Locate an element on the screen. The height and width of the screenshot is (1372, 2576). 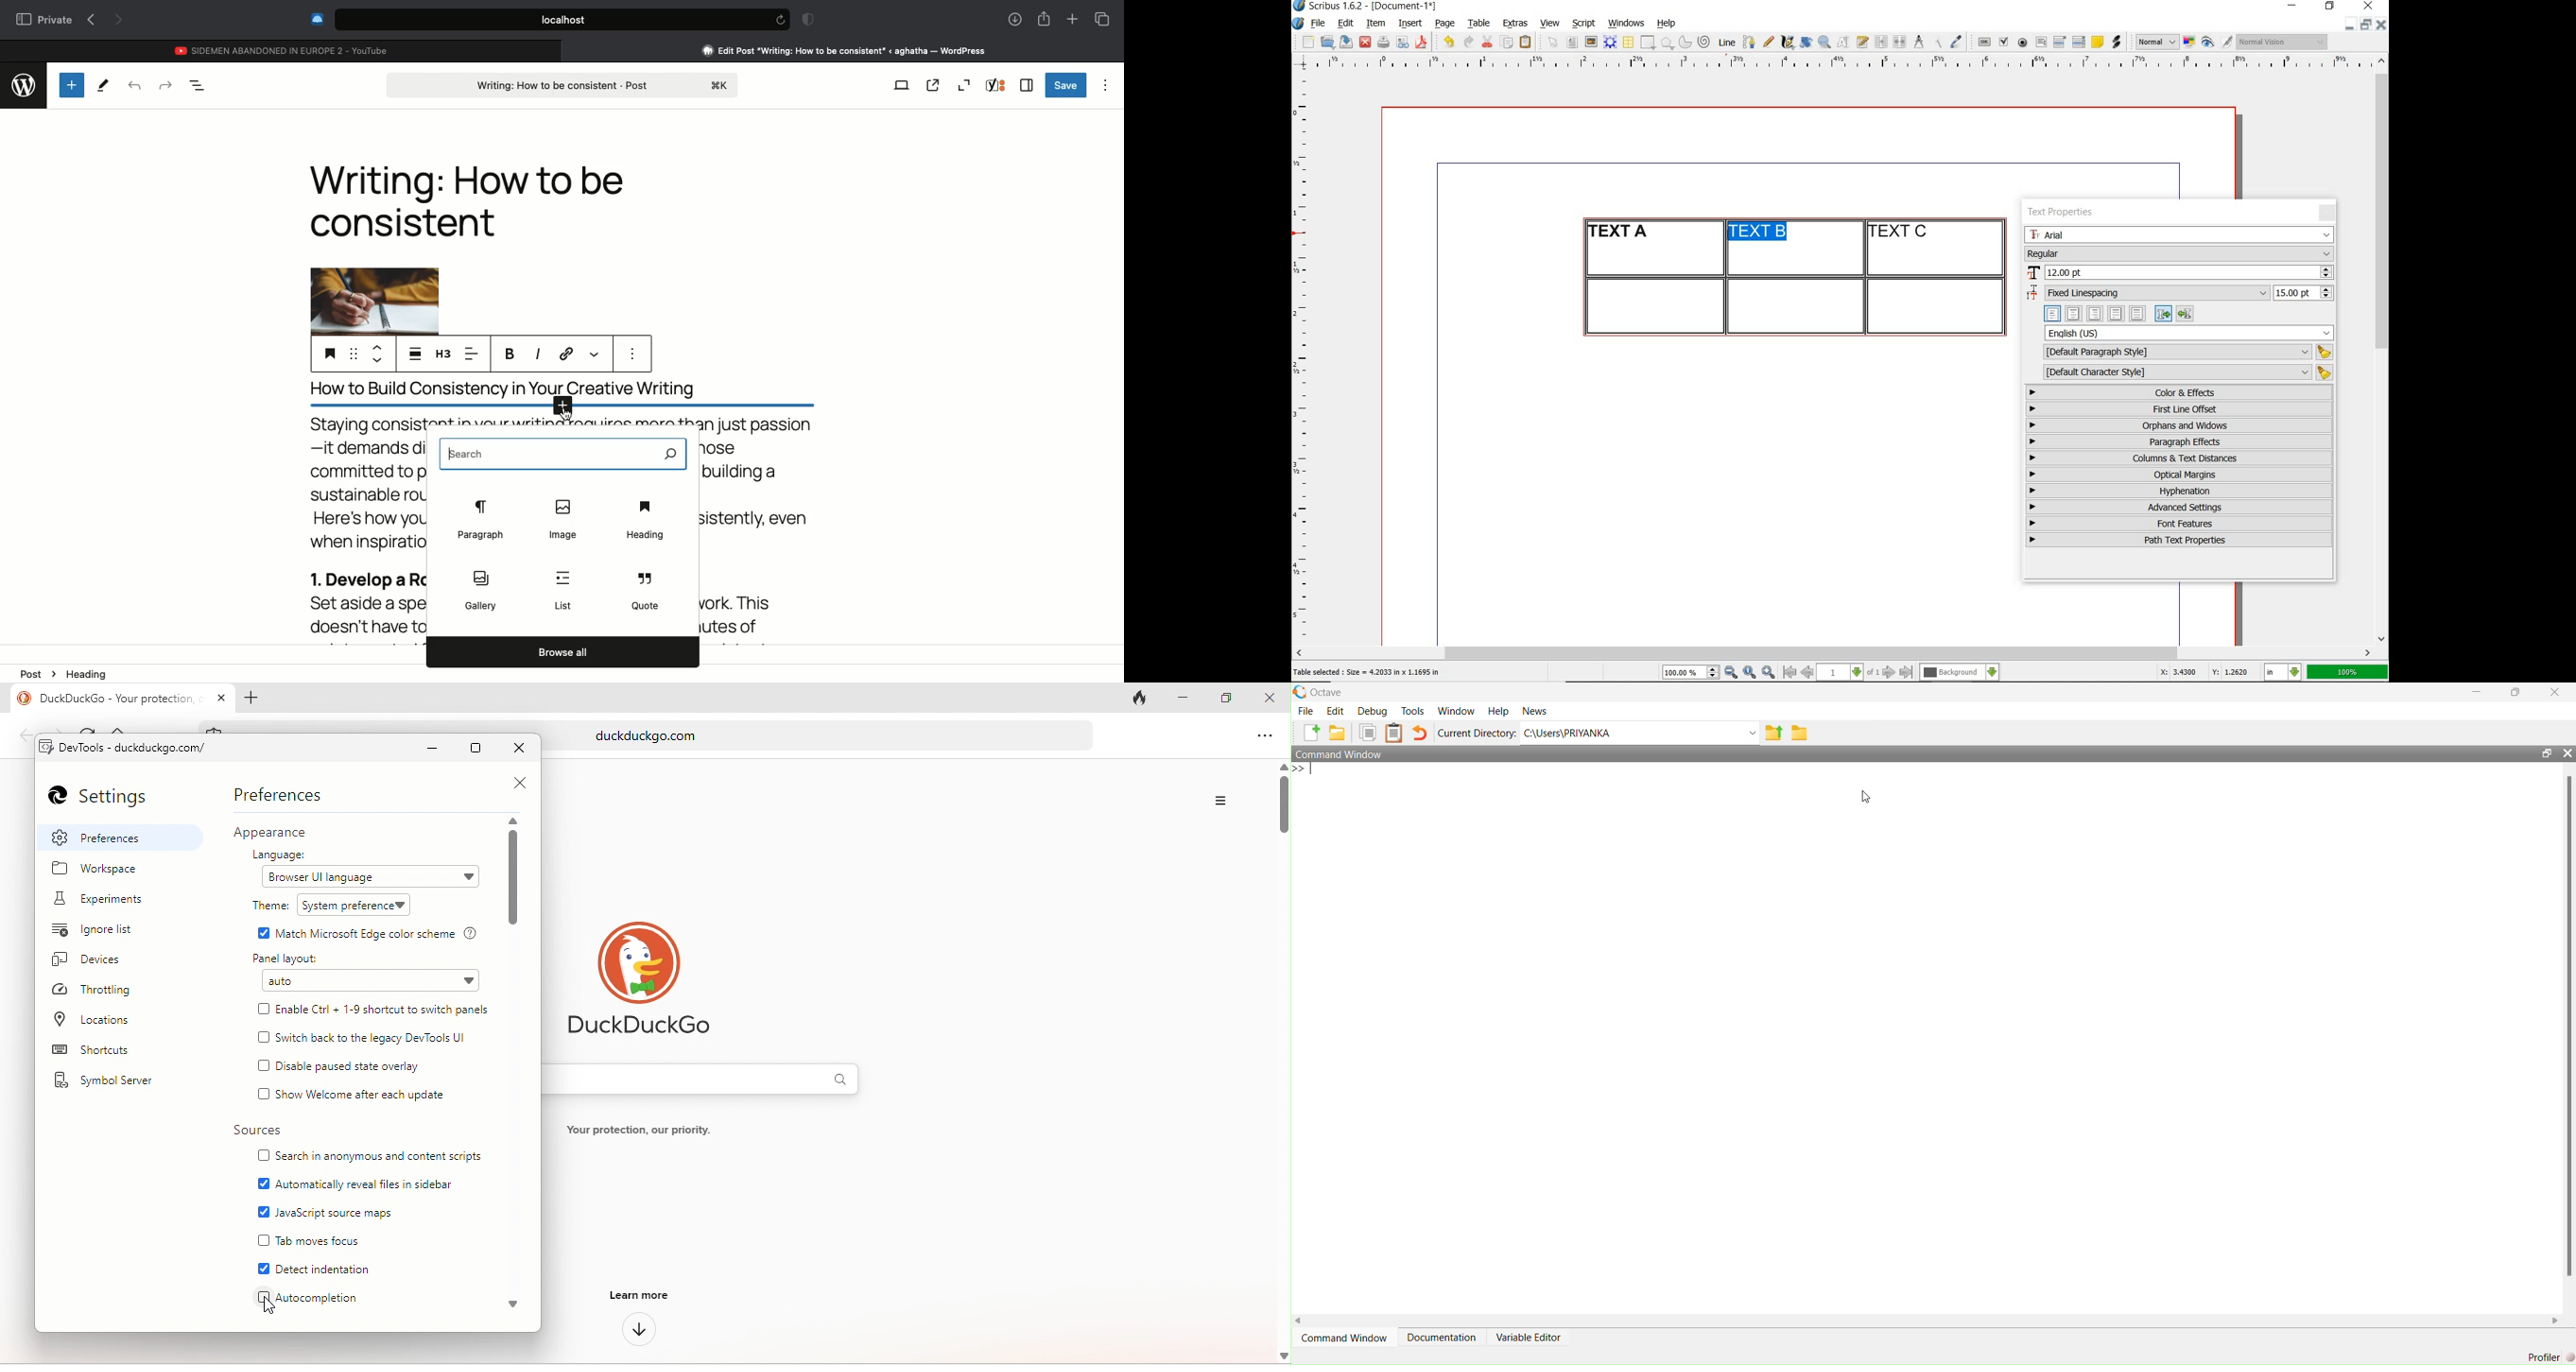
columns & text distances is located at coordinates (2182, 458).